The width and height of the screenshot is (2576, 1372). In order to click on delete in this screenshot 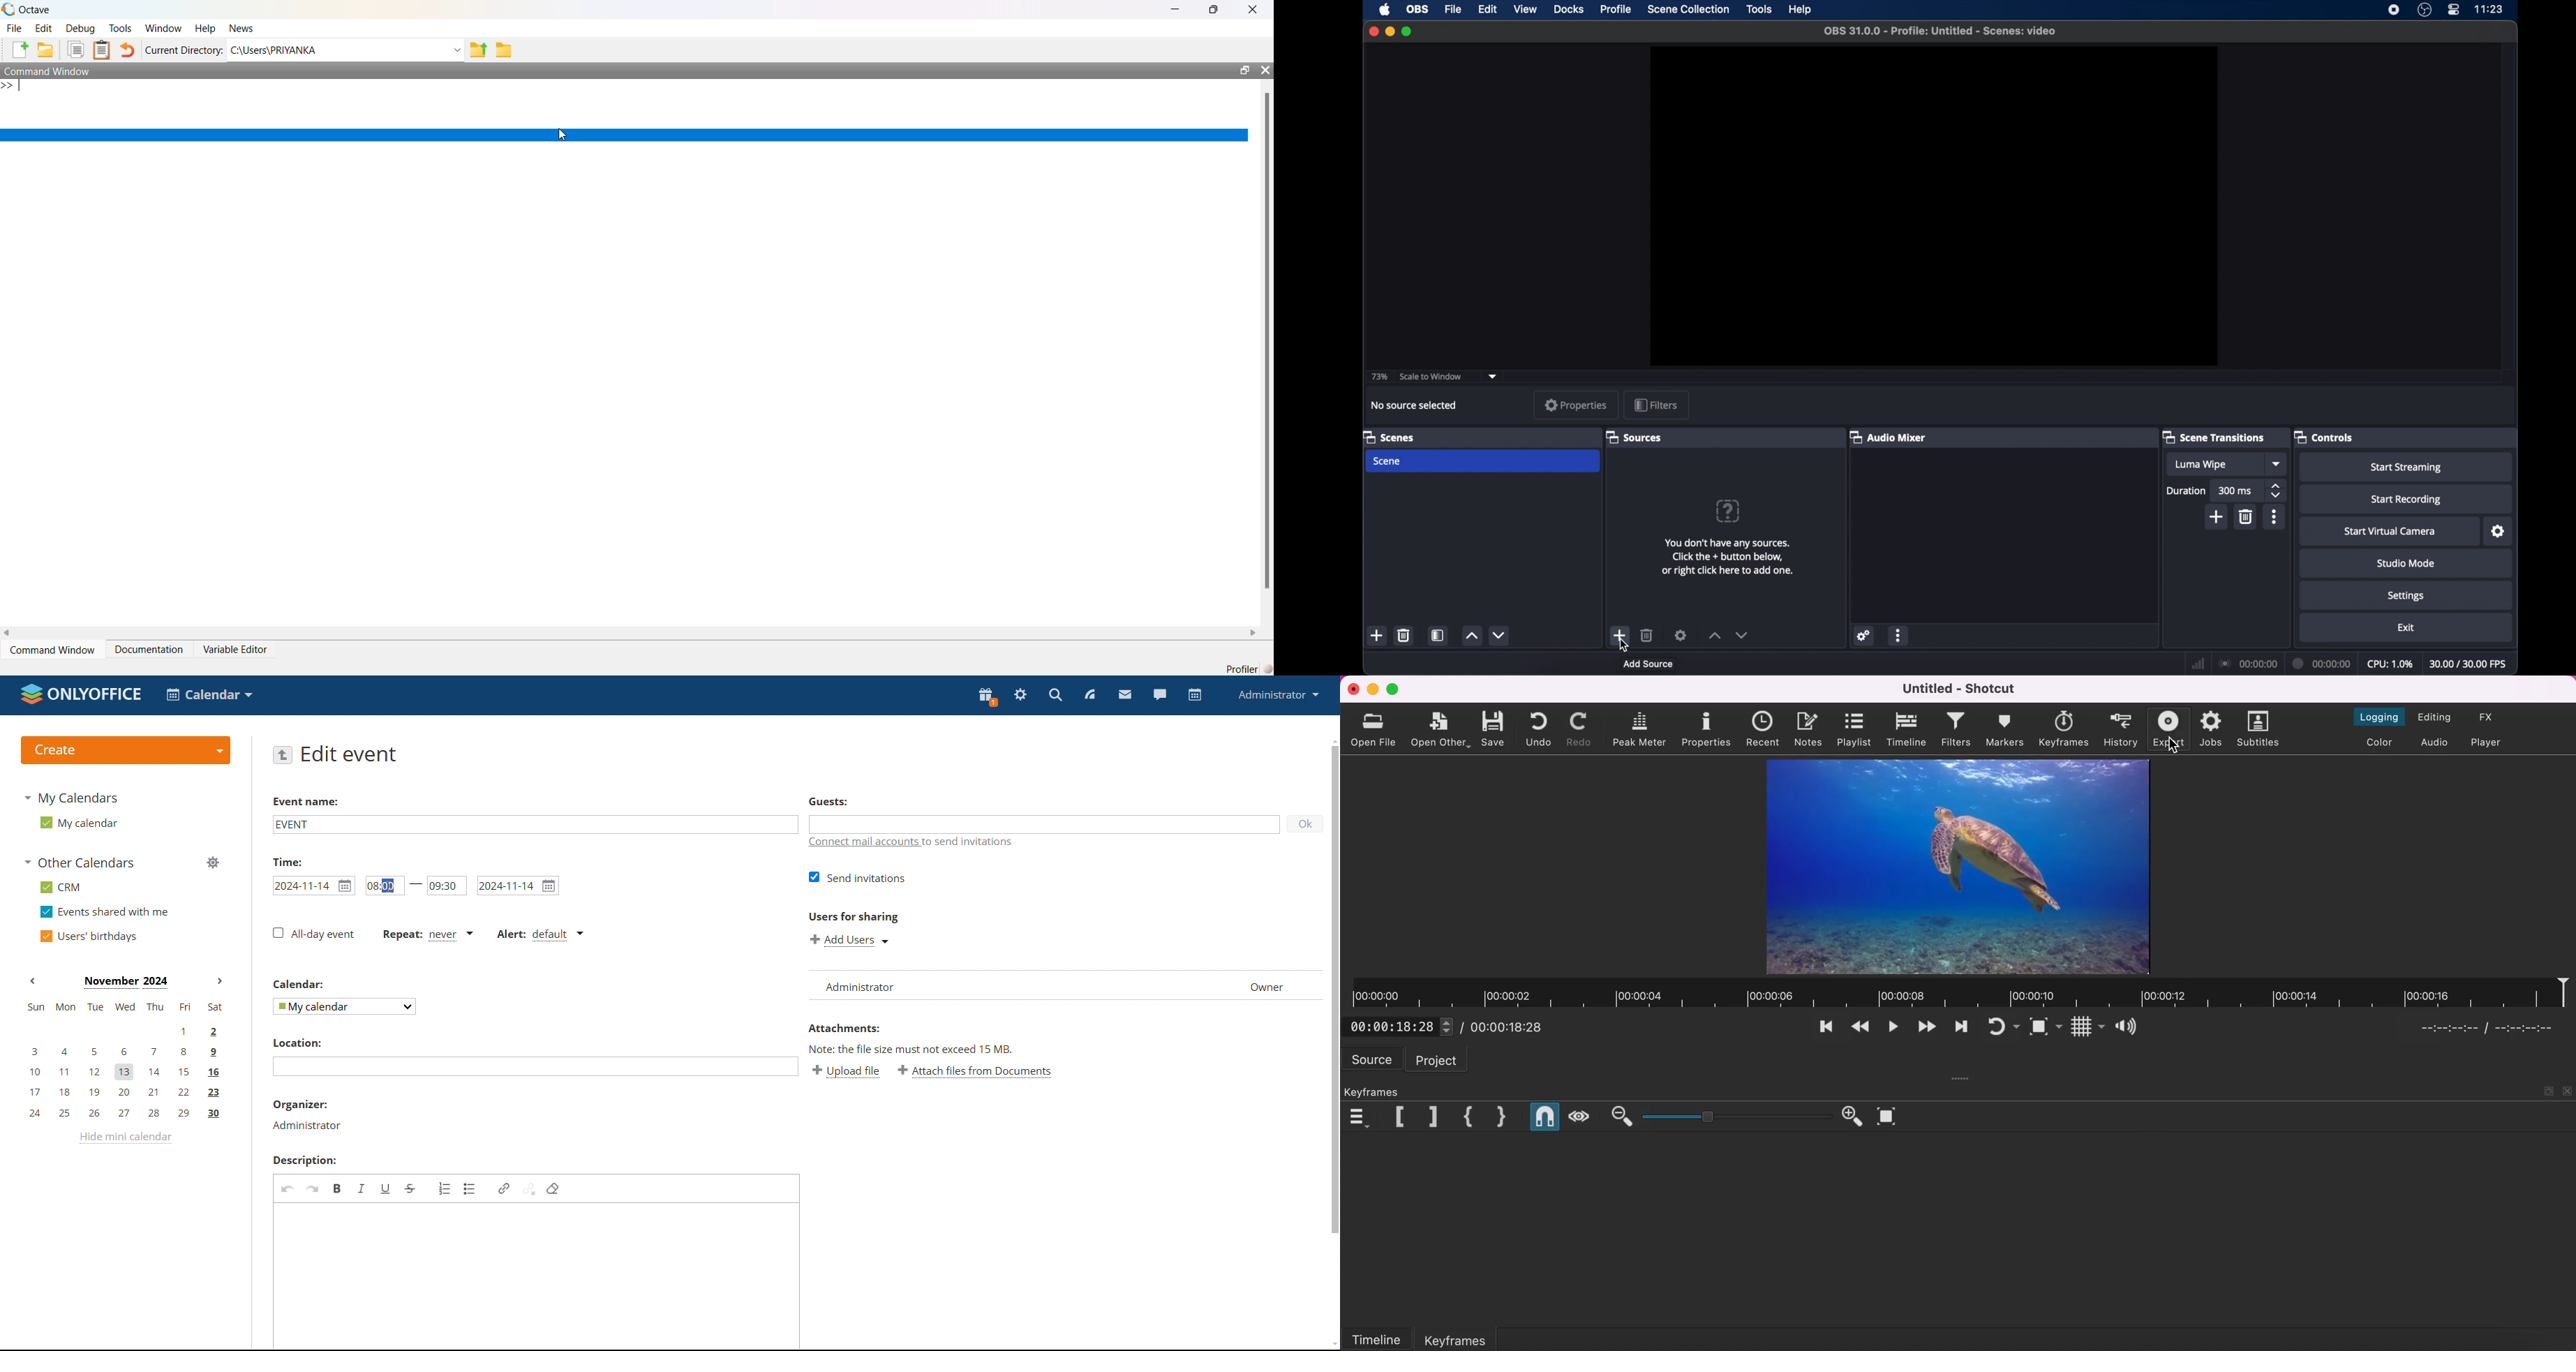, I will do `click(1647, 635)`.